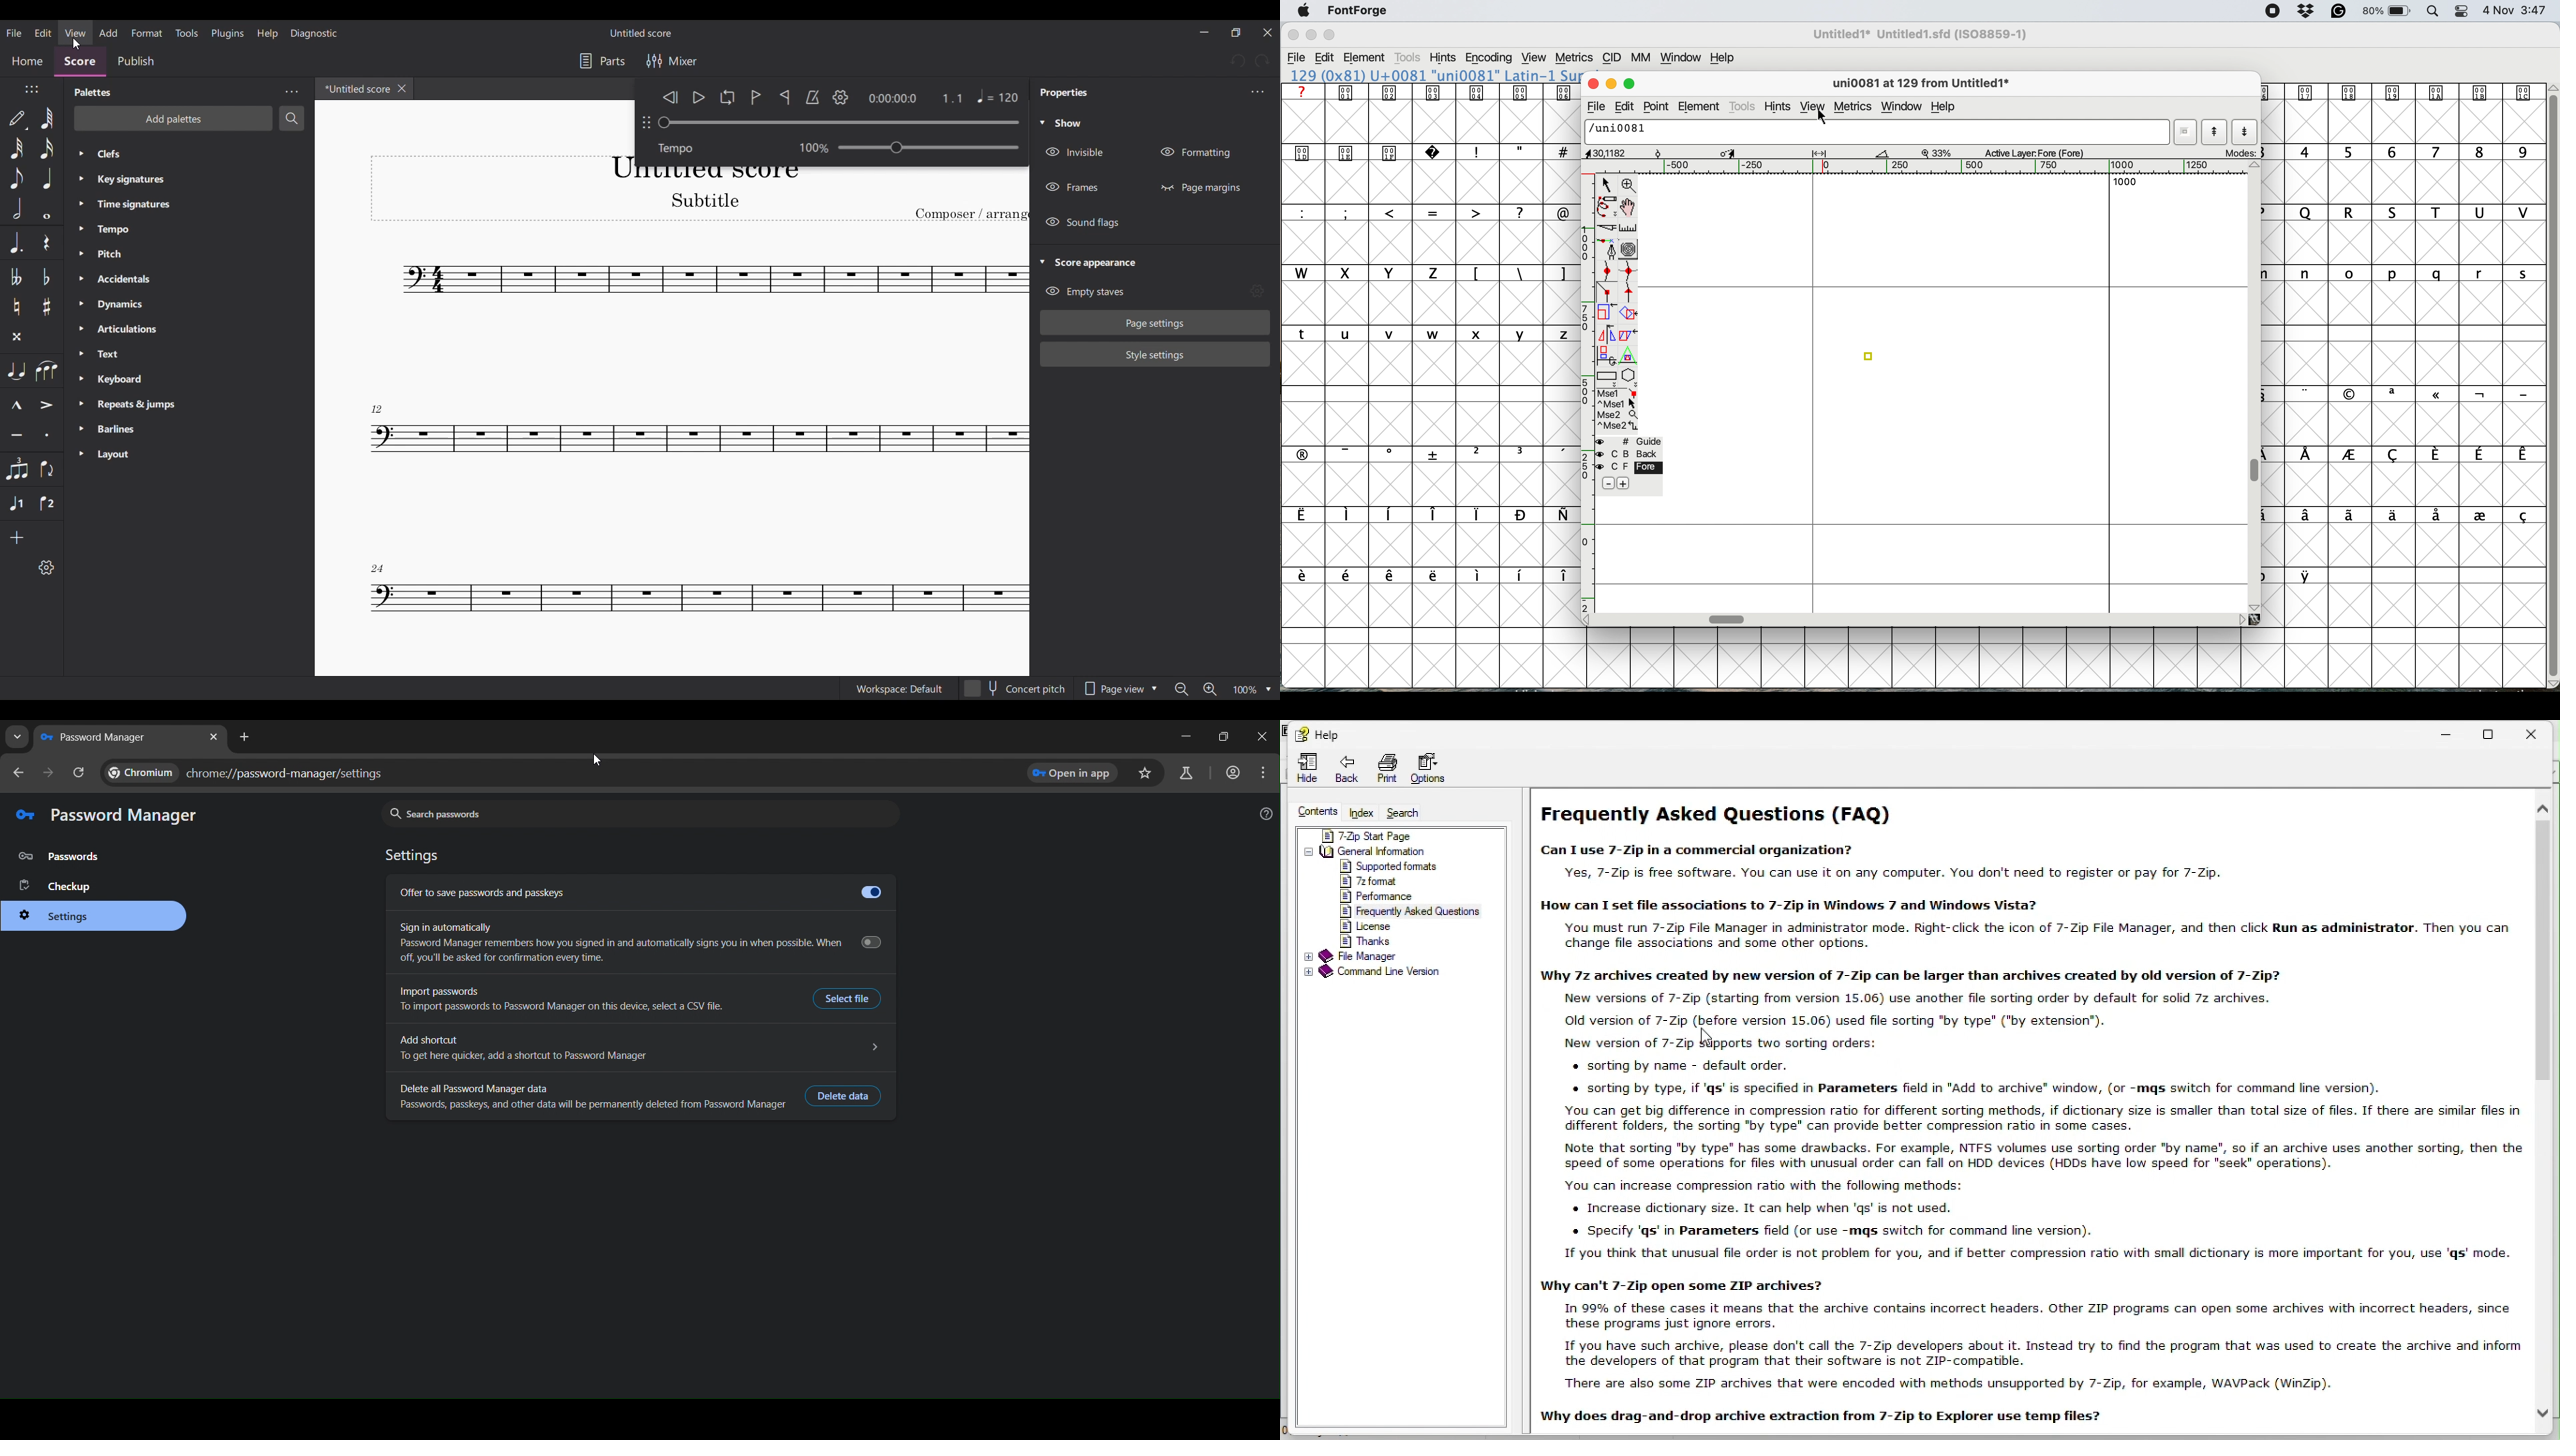 The image size is (2576, 1456). Describe the element at coordinates (2447, 731) in the screenshot. I see `minimize` at that location.